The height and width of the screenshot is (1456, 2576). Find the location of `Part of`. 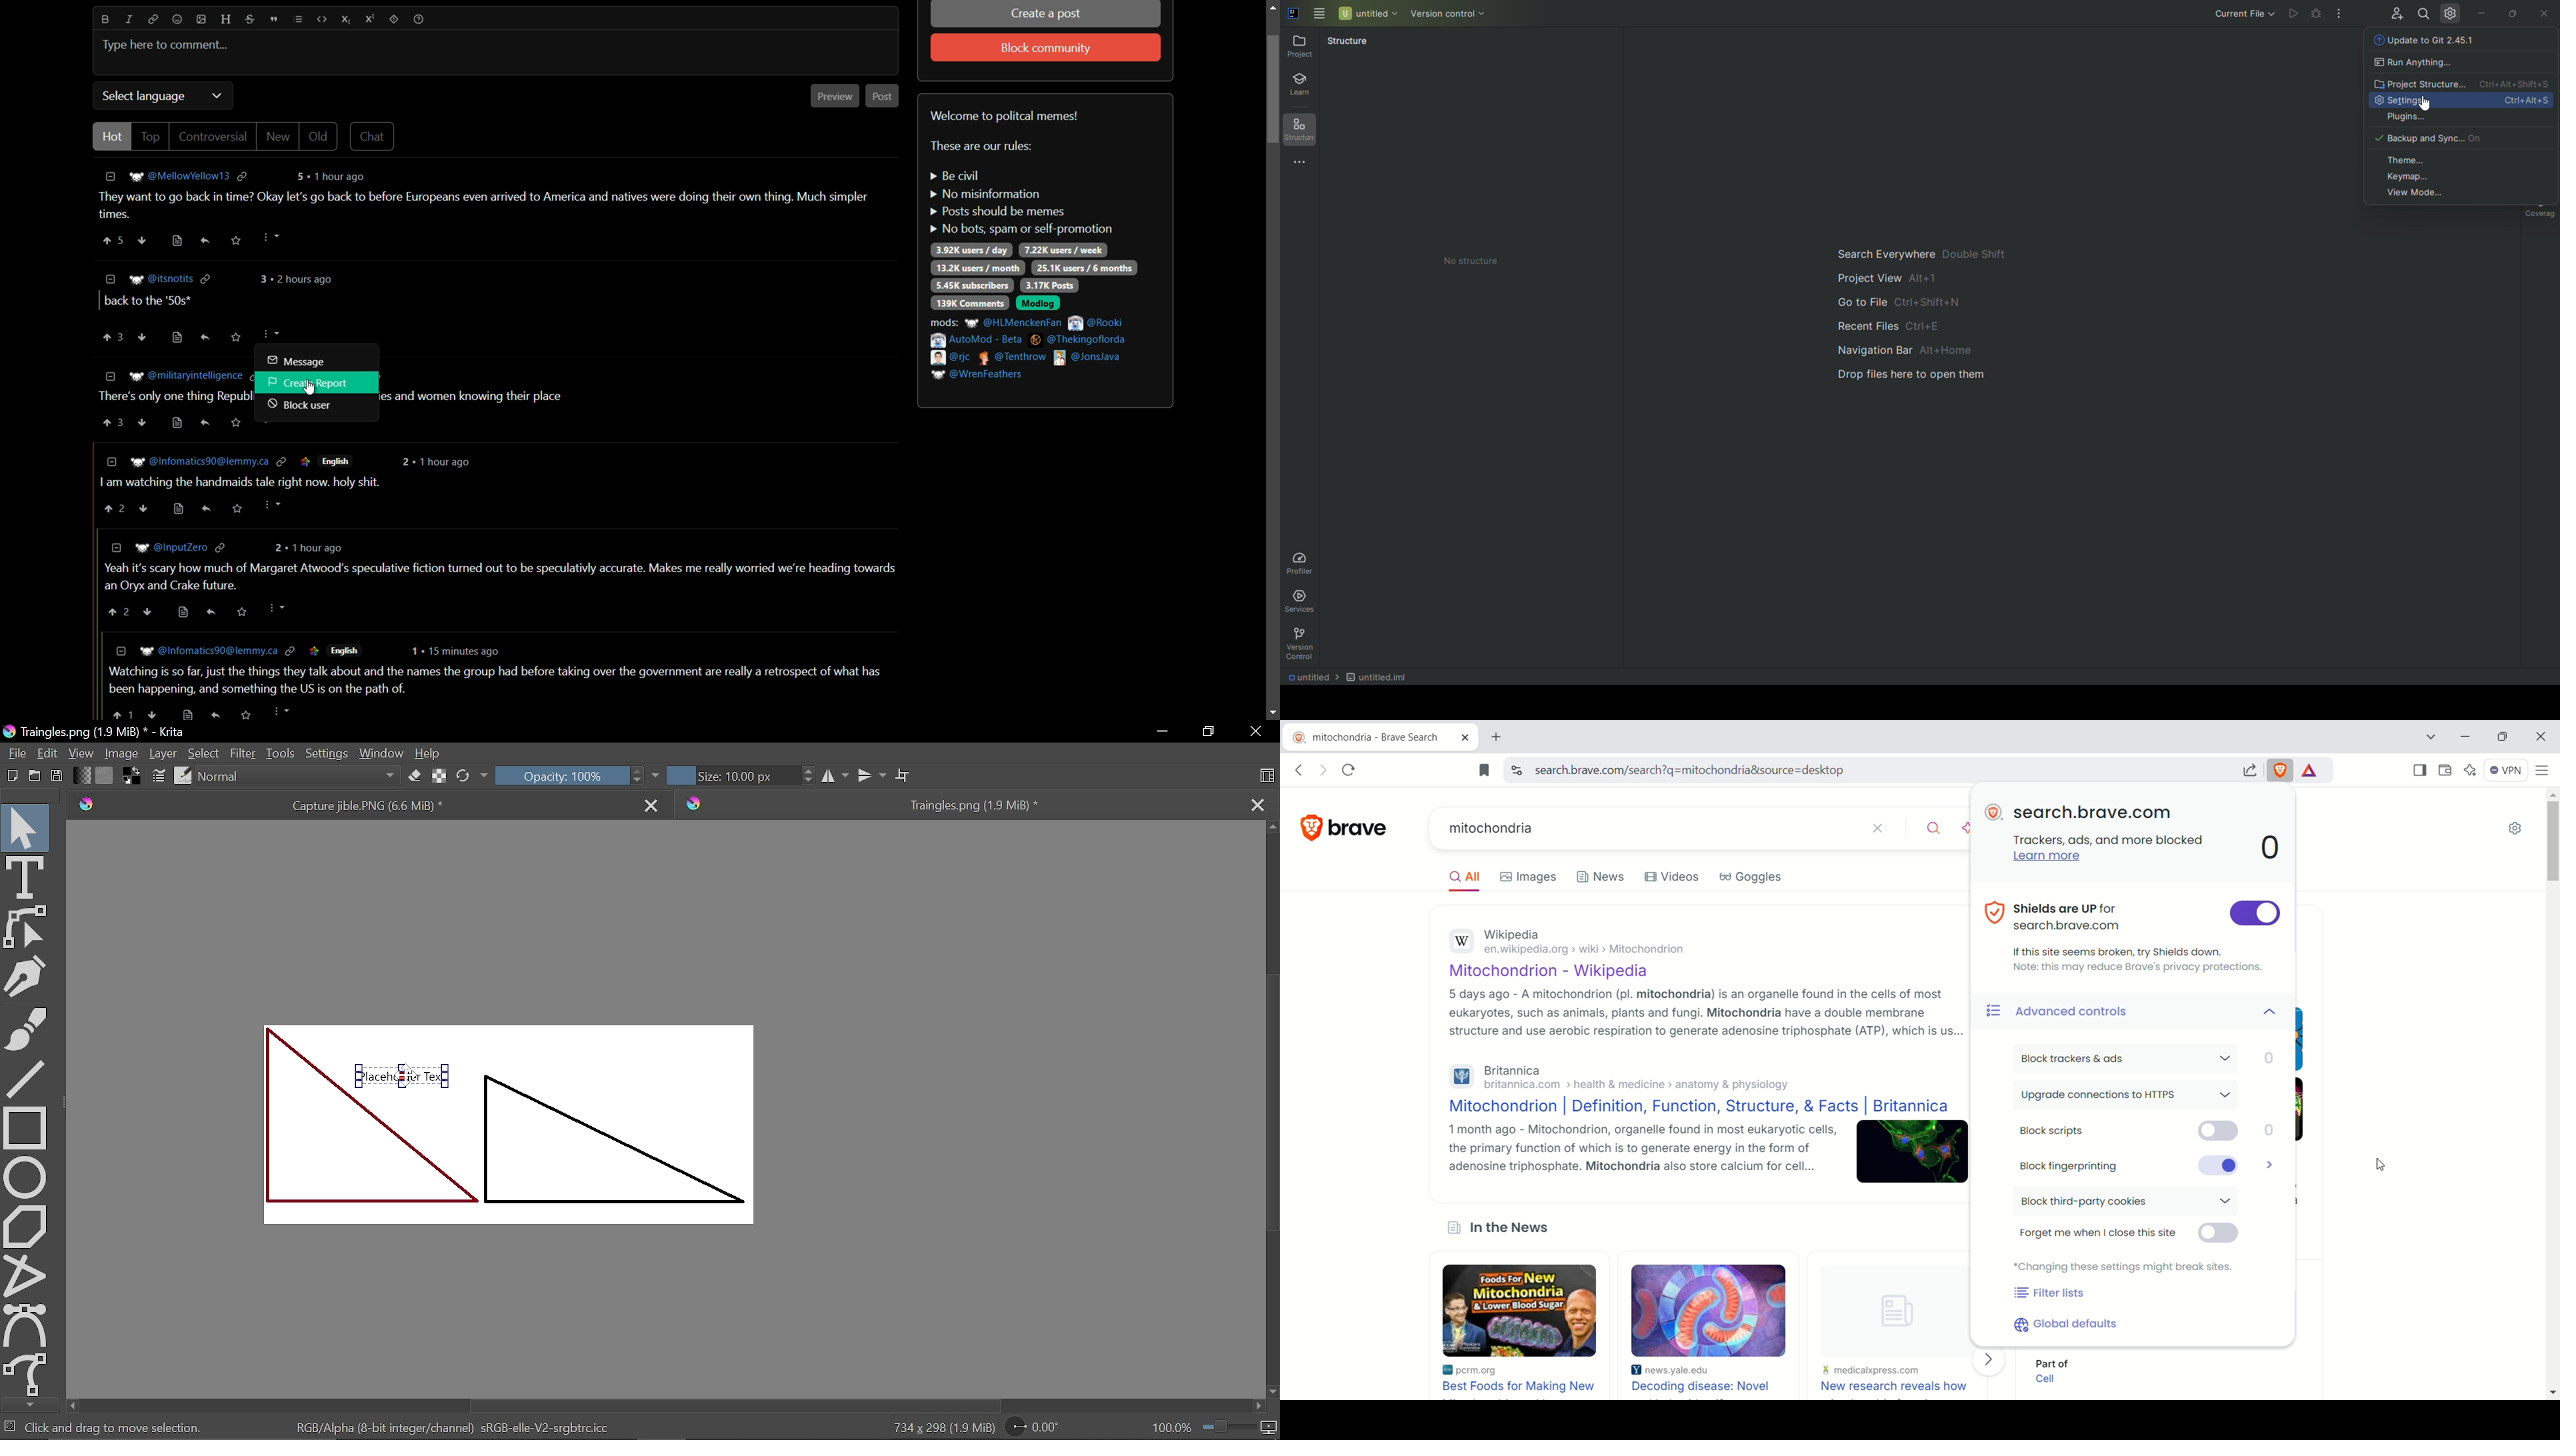

Part of is located at coordinates (2059, 1361).